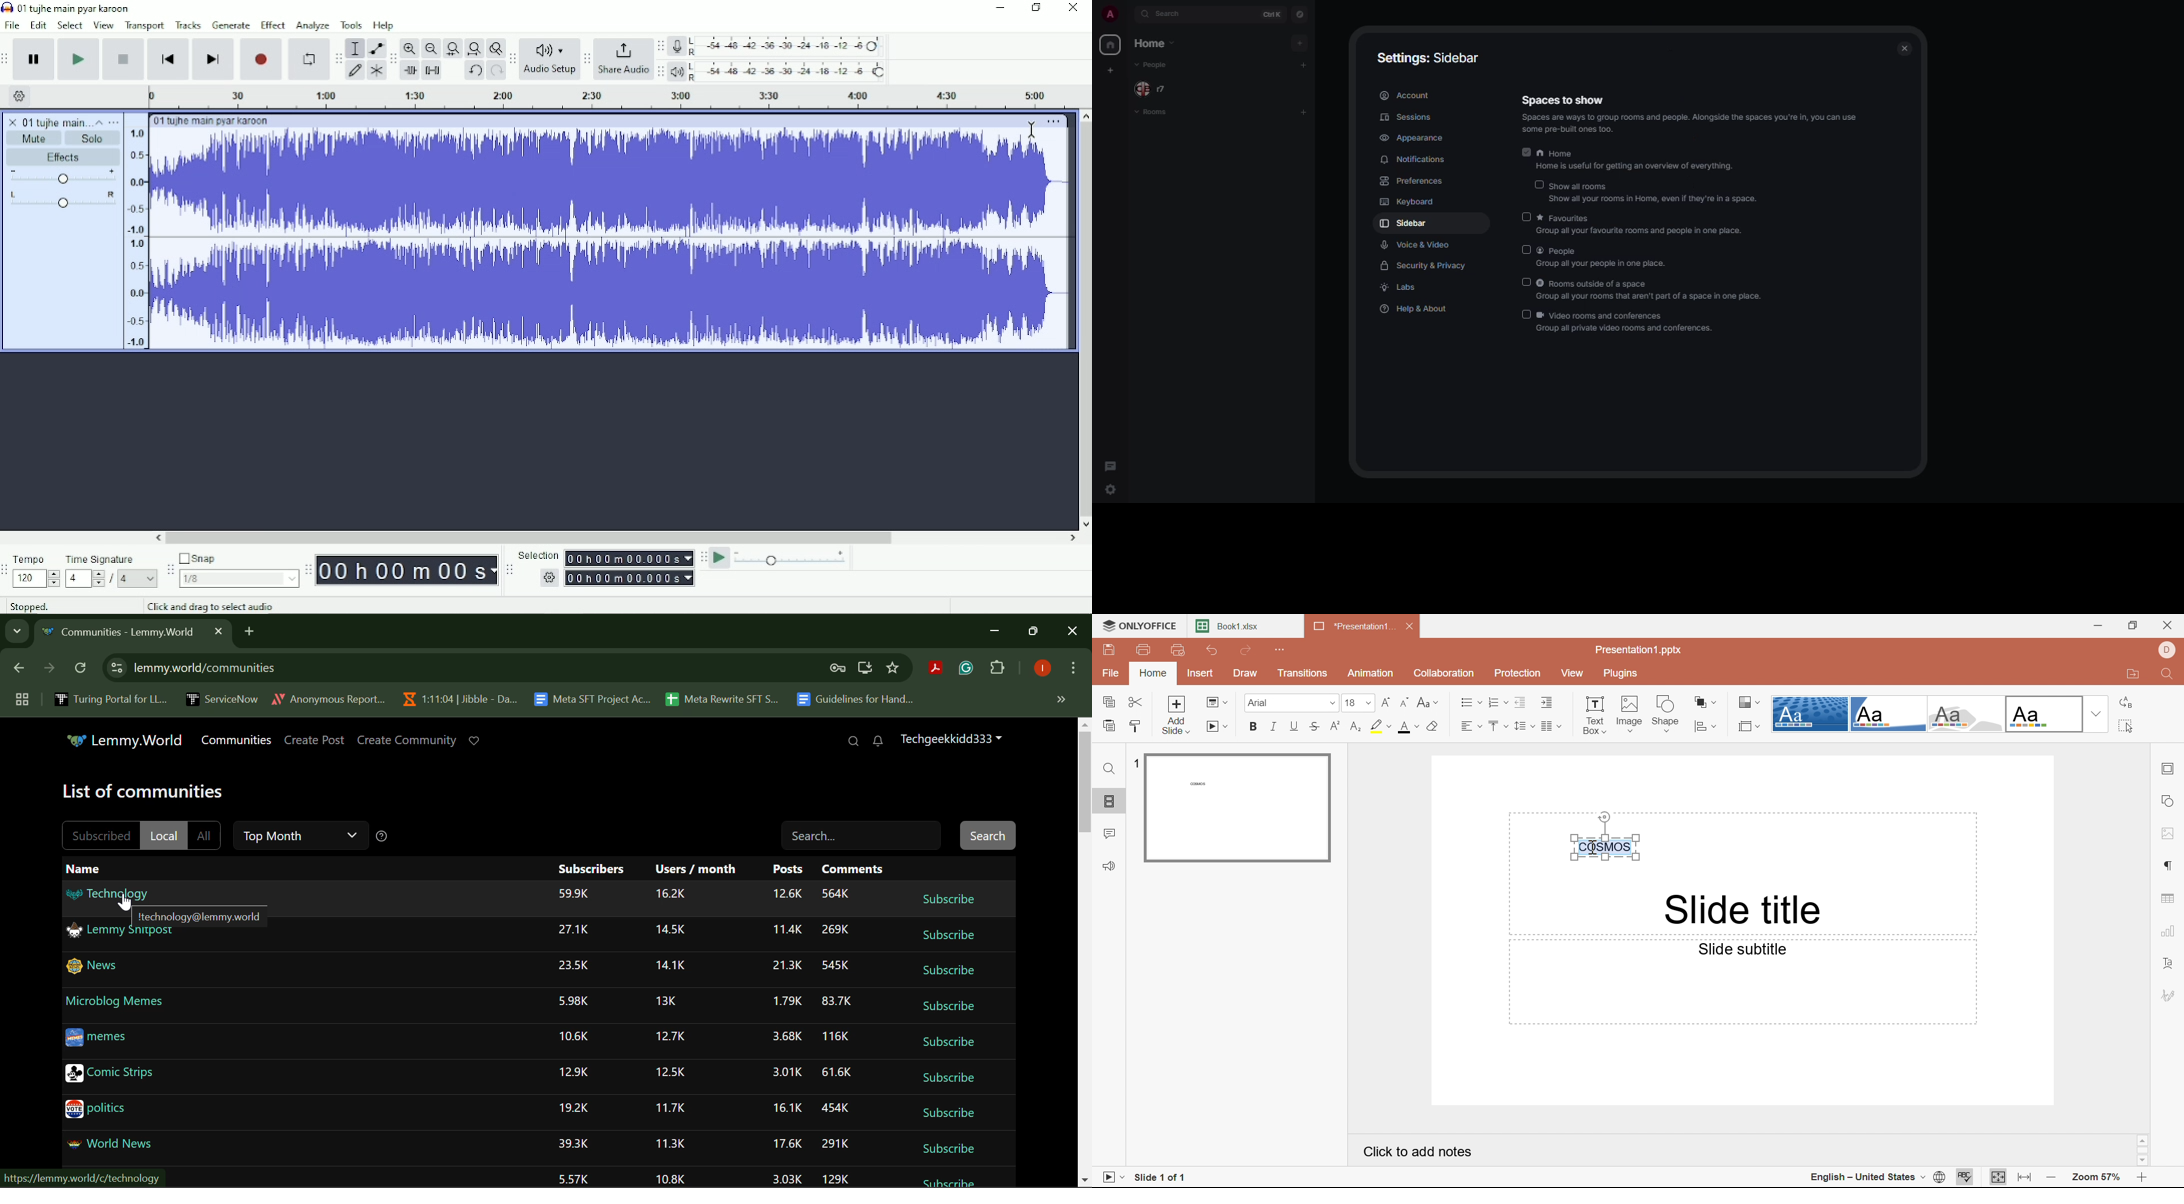 The width and height of the screenshot is (2184, 1204). I want to click on Generate, so click(232, 24).